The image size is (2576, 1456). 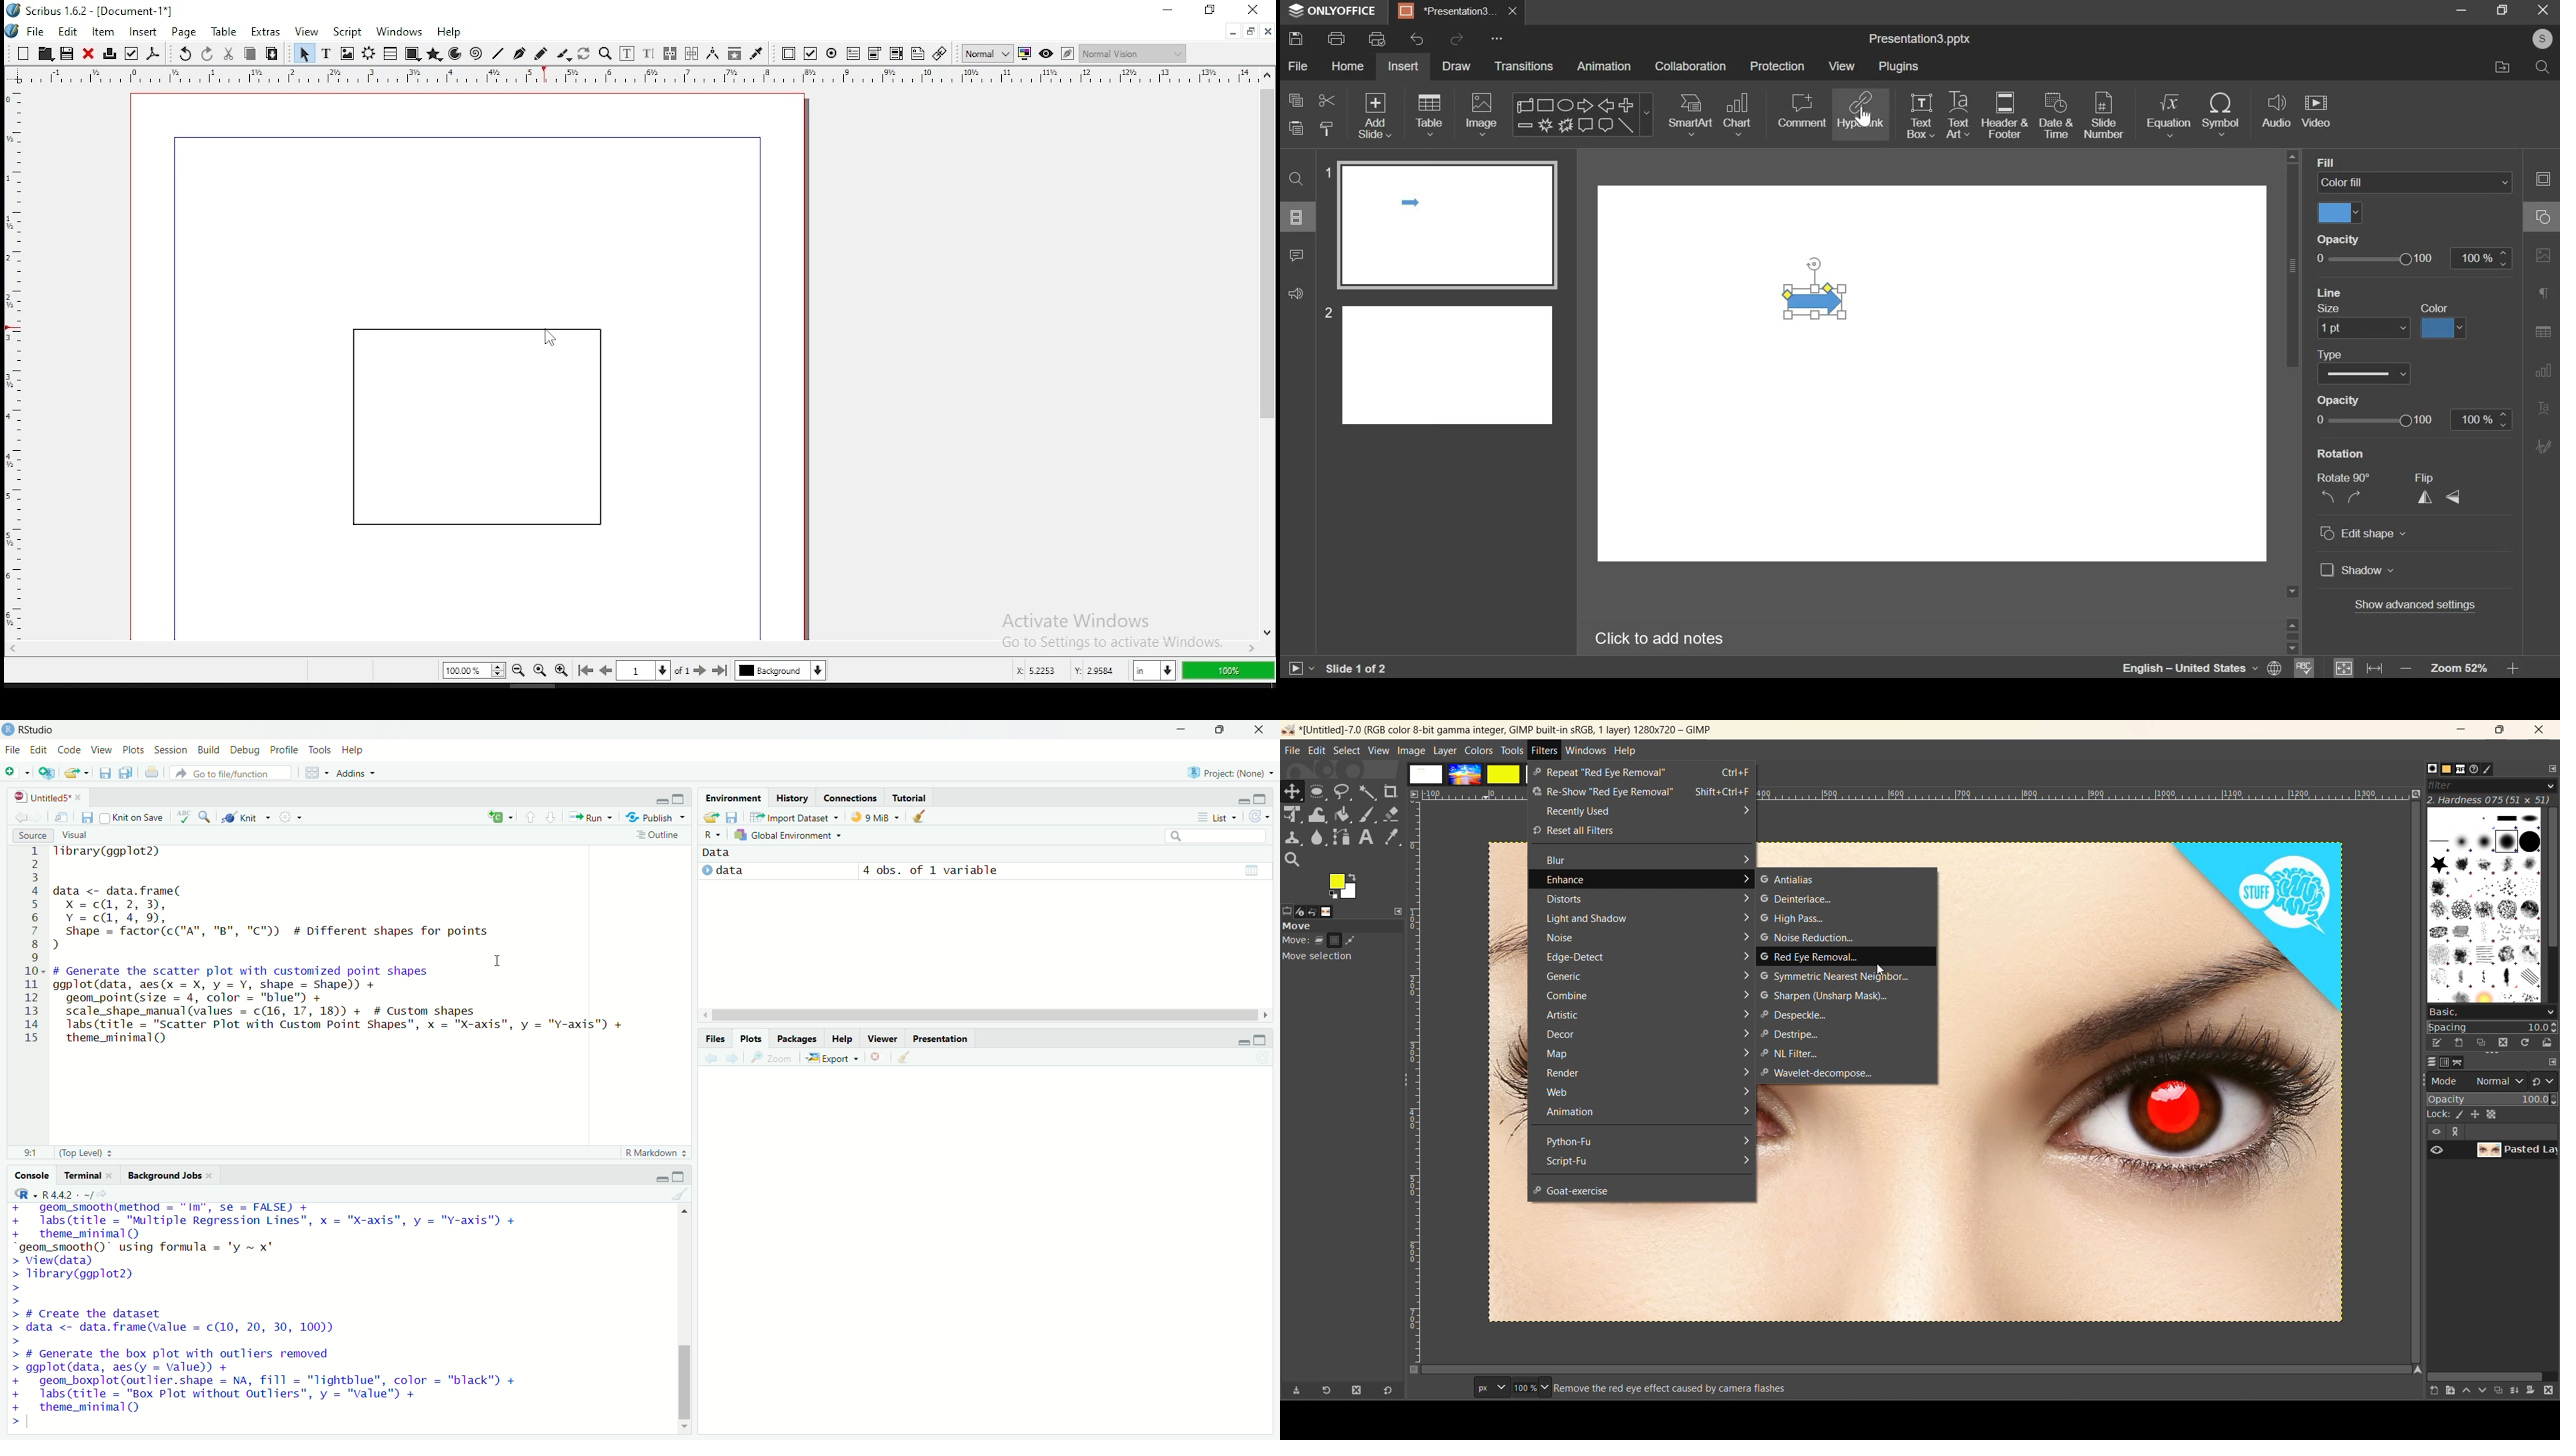 I want to click on transitions, so click(x=1524, y=66).